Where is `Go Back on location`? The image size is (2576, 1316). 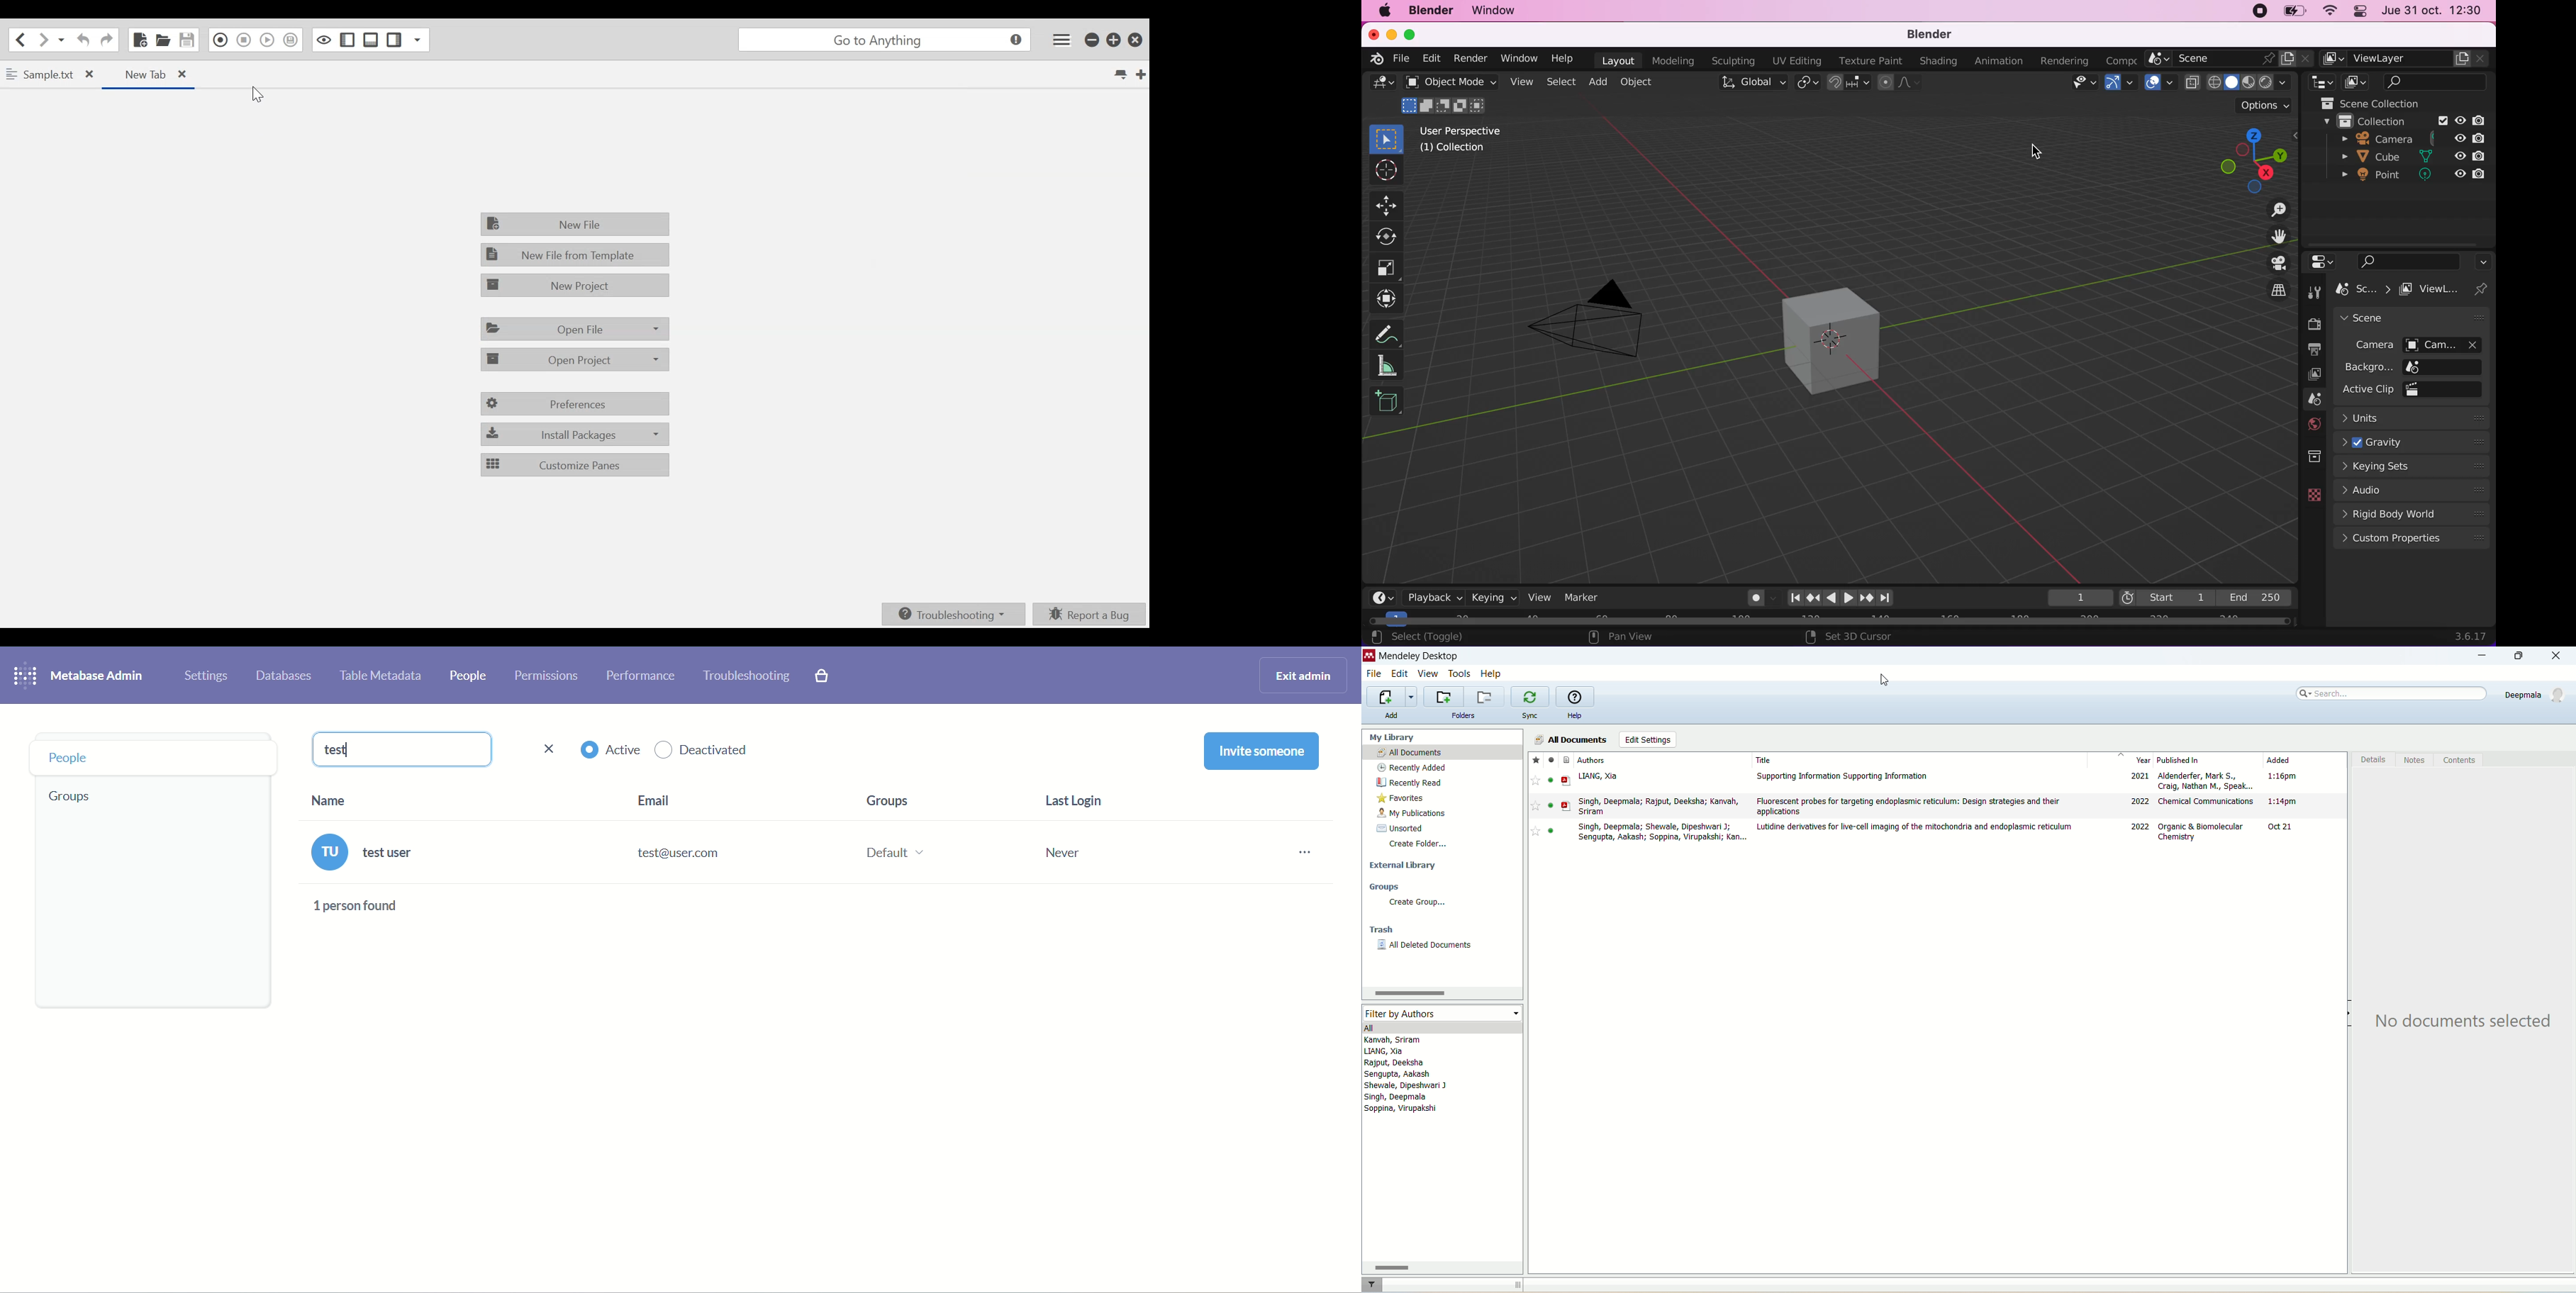
Go Back on location is located at coordinates (19, 40).